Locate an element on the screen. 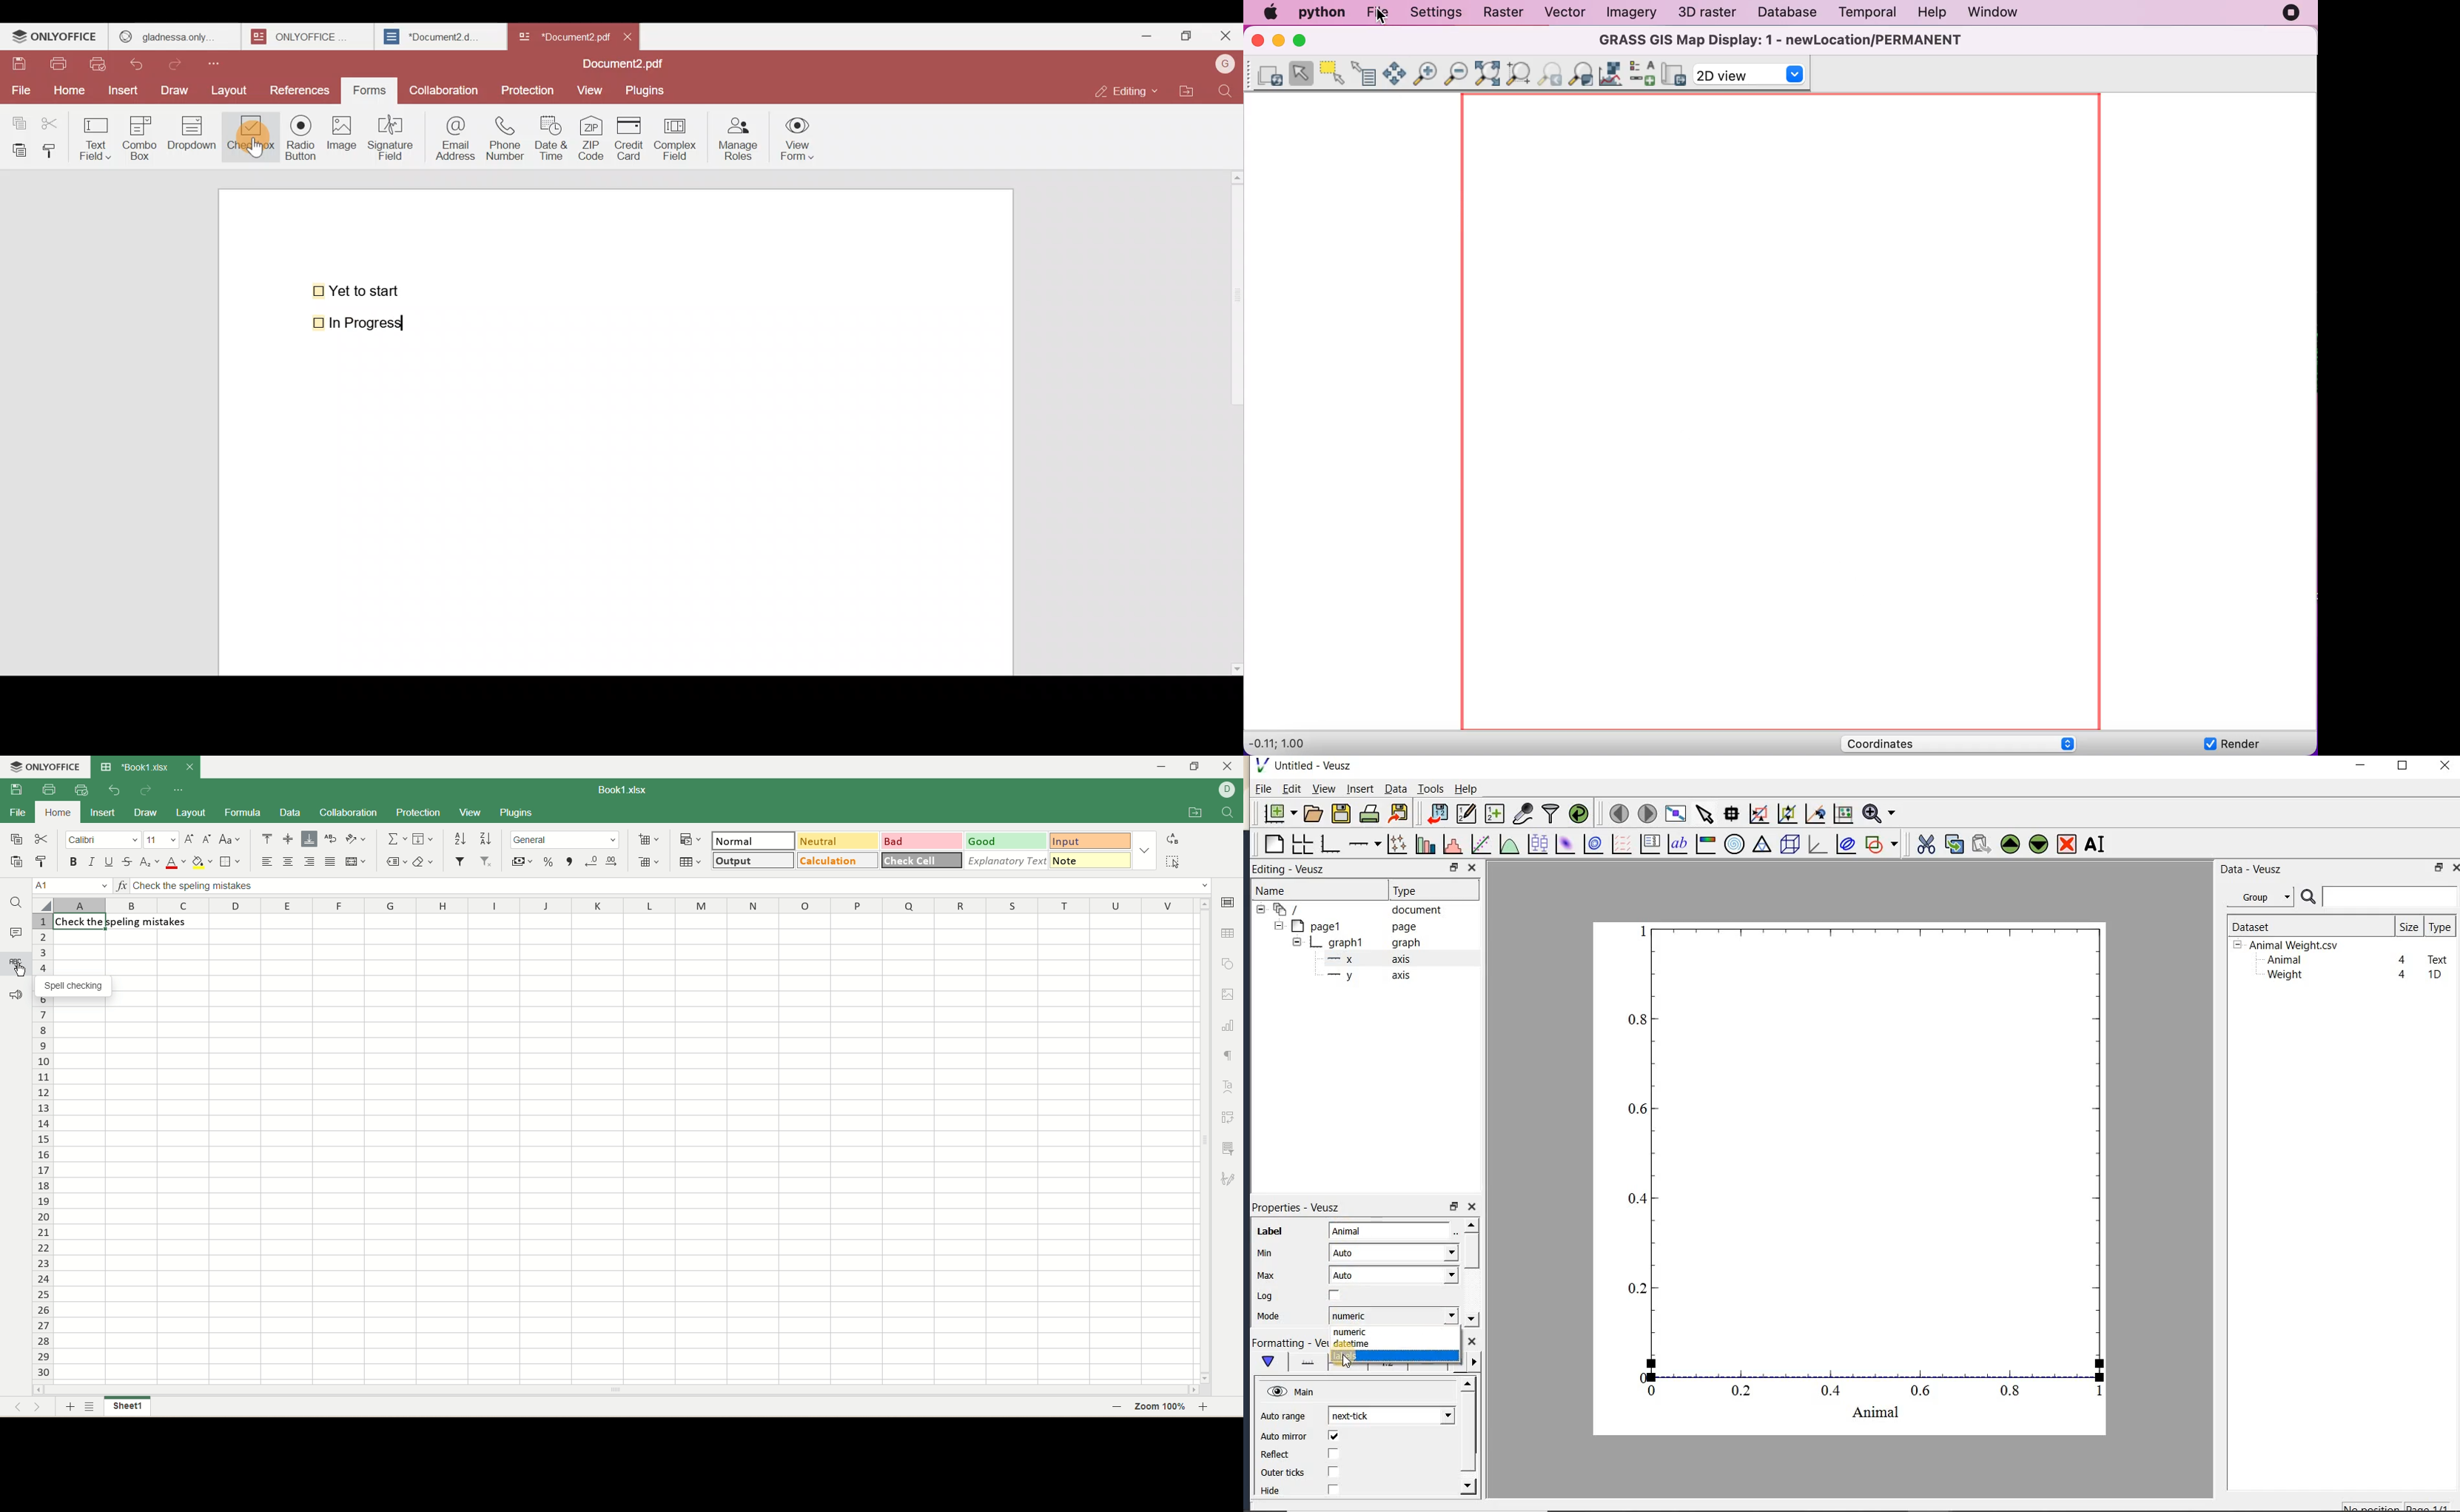 Image resolution: width=2464 pixels, height=1512 pixels. align middle is located at coordinates (288, 839).